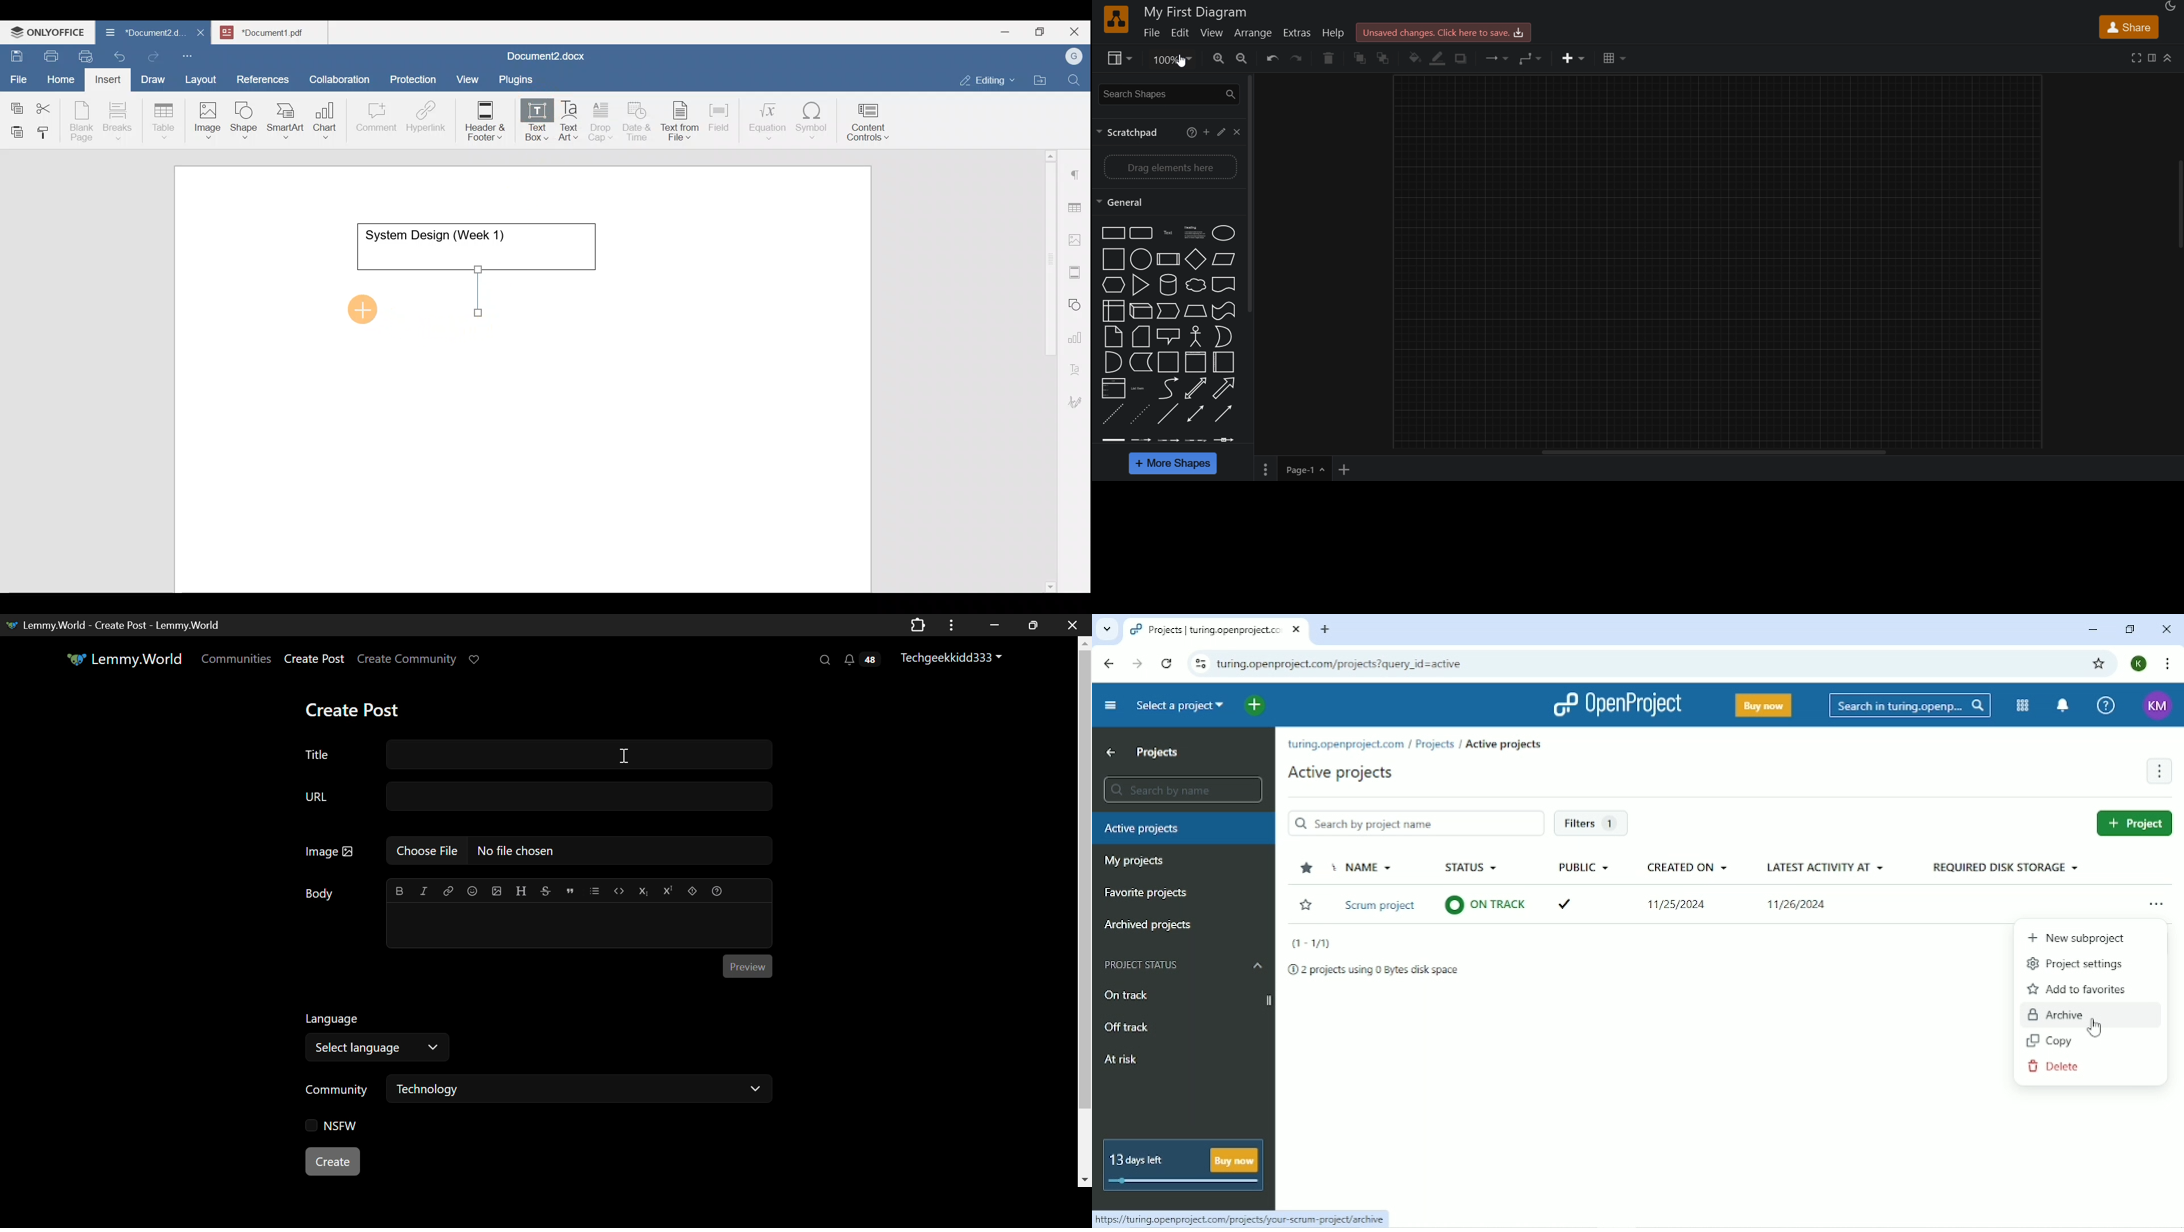 The image size is (2184, 1232). Describe the element at coordinates (204, 77) in the screenshot. I see `Layout` at that location.